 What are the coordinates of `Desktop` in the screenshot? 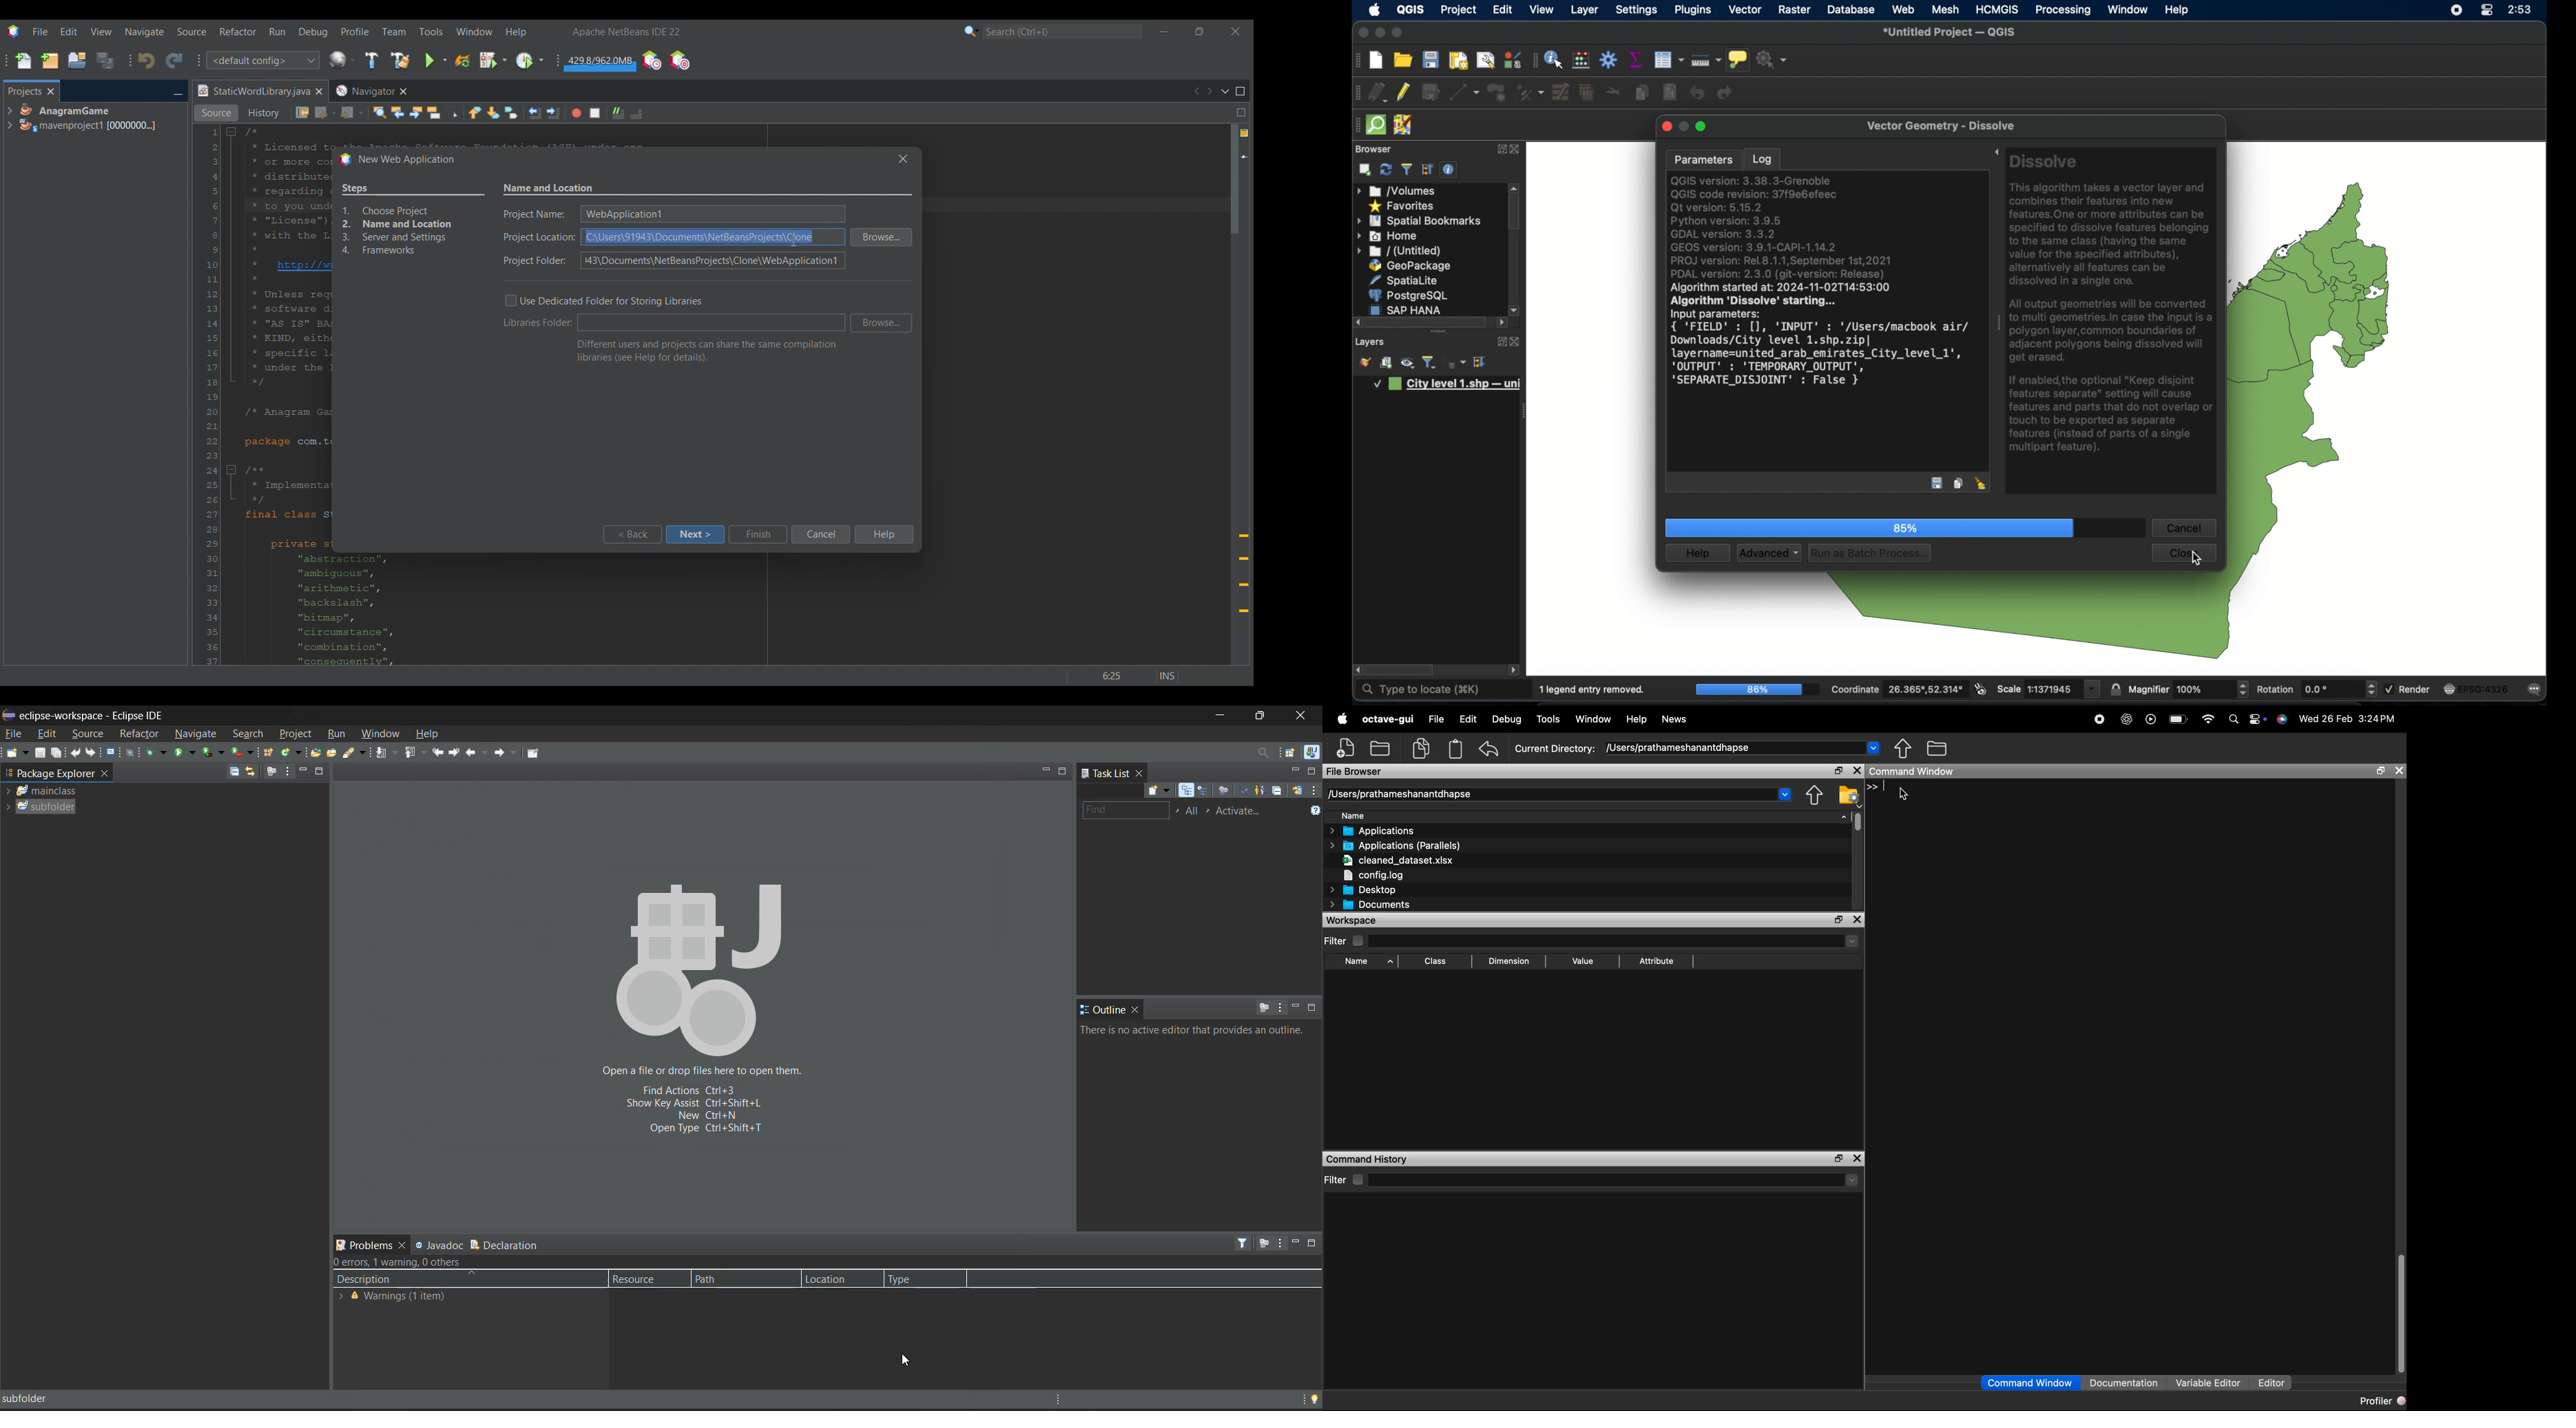 It's located at (1364, 889).